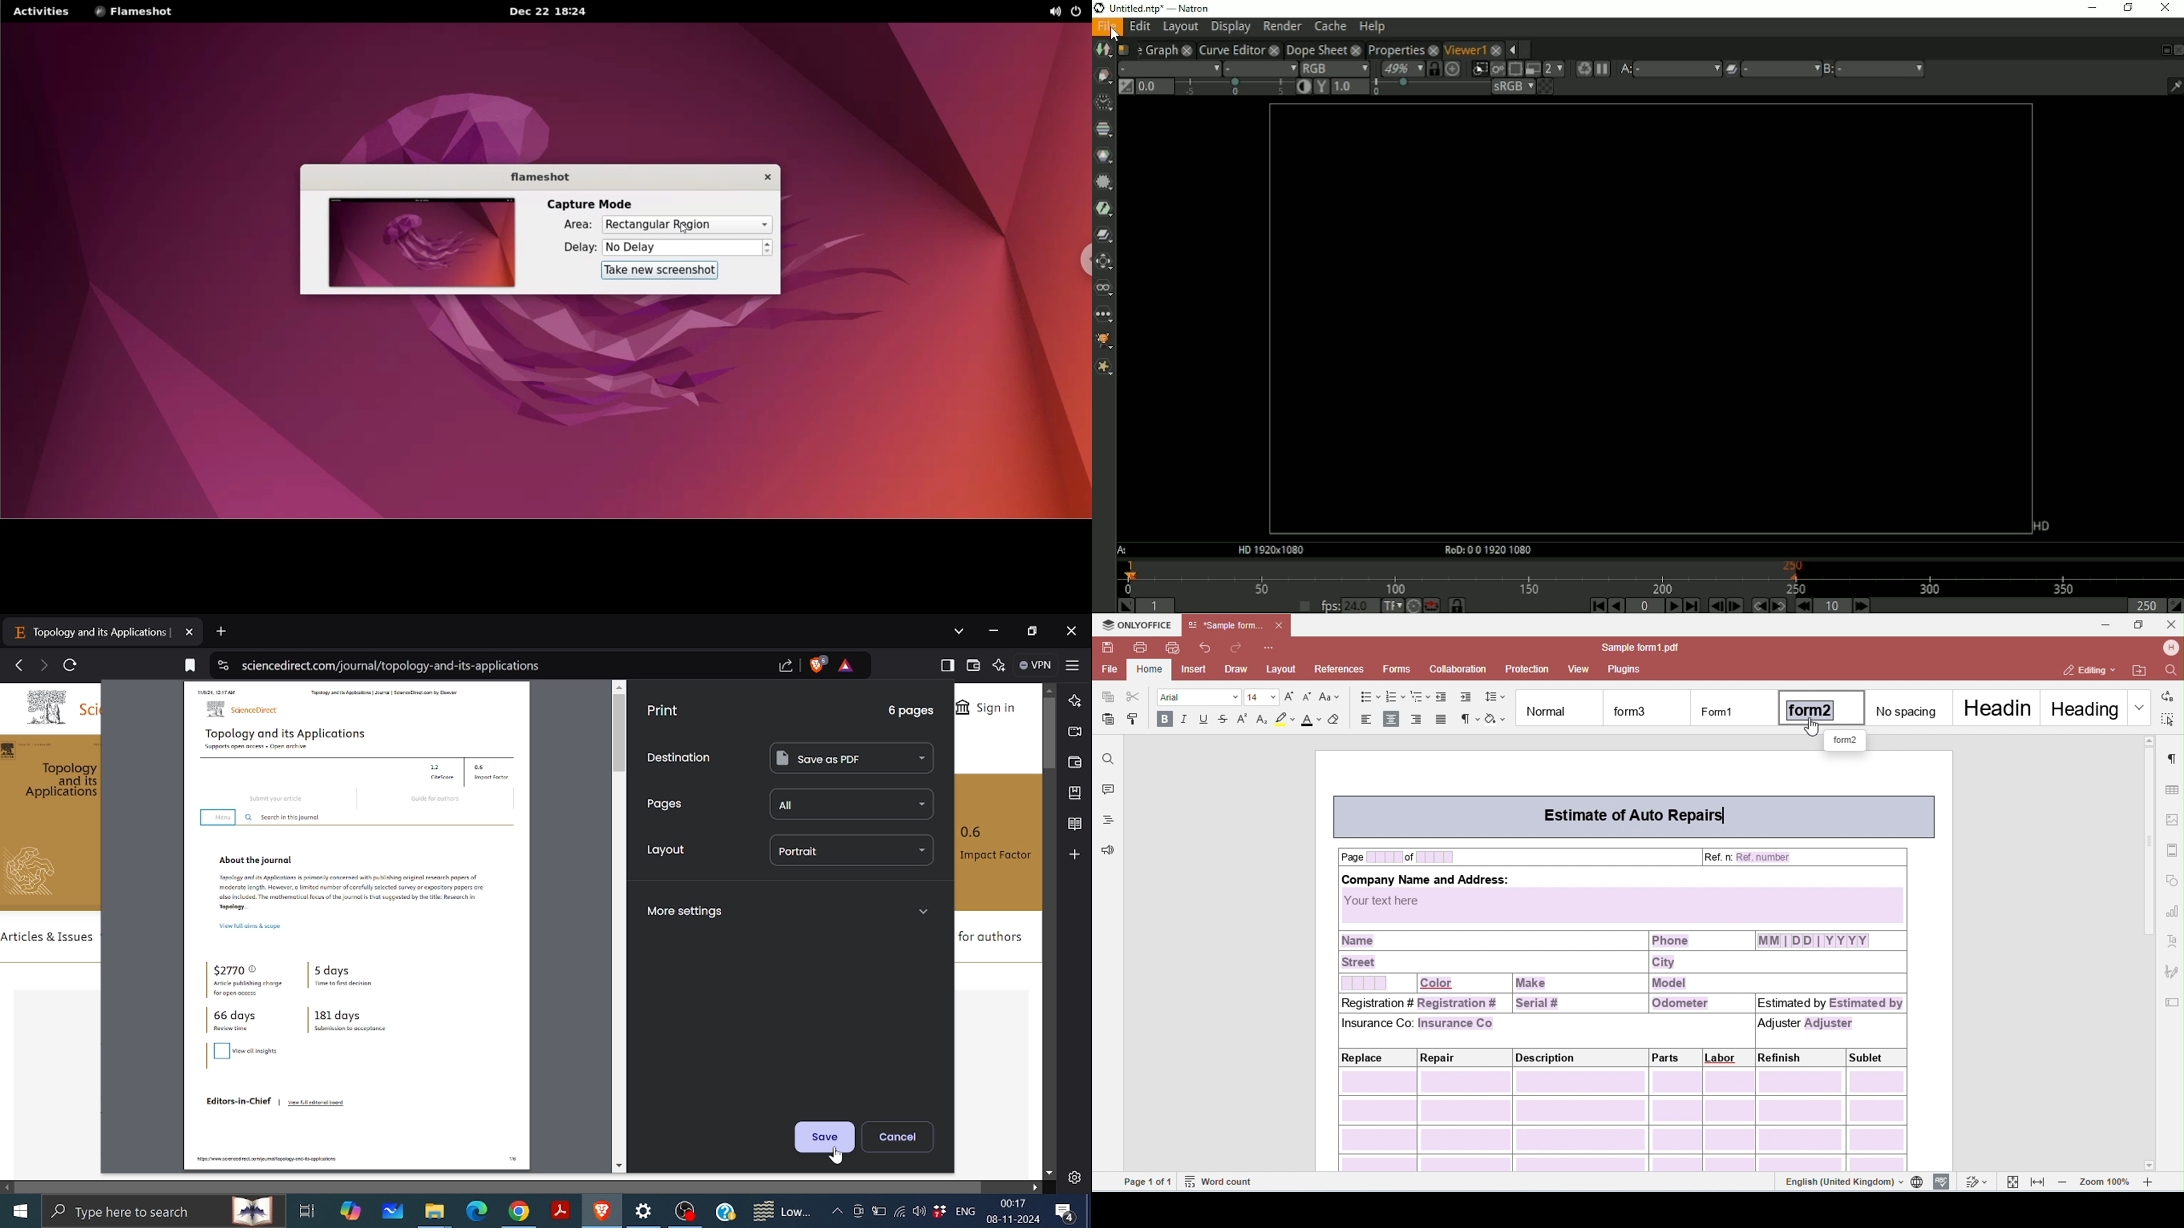 The width and height of the screenshot is (2184, 1232). Describe the element at coordinates (1545, 86) in the screenshot. I see `Checkerboard` at that location.